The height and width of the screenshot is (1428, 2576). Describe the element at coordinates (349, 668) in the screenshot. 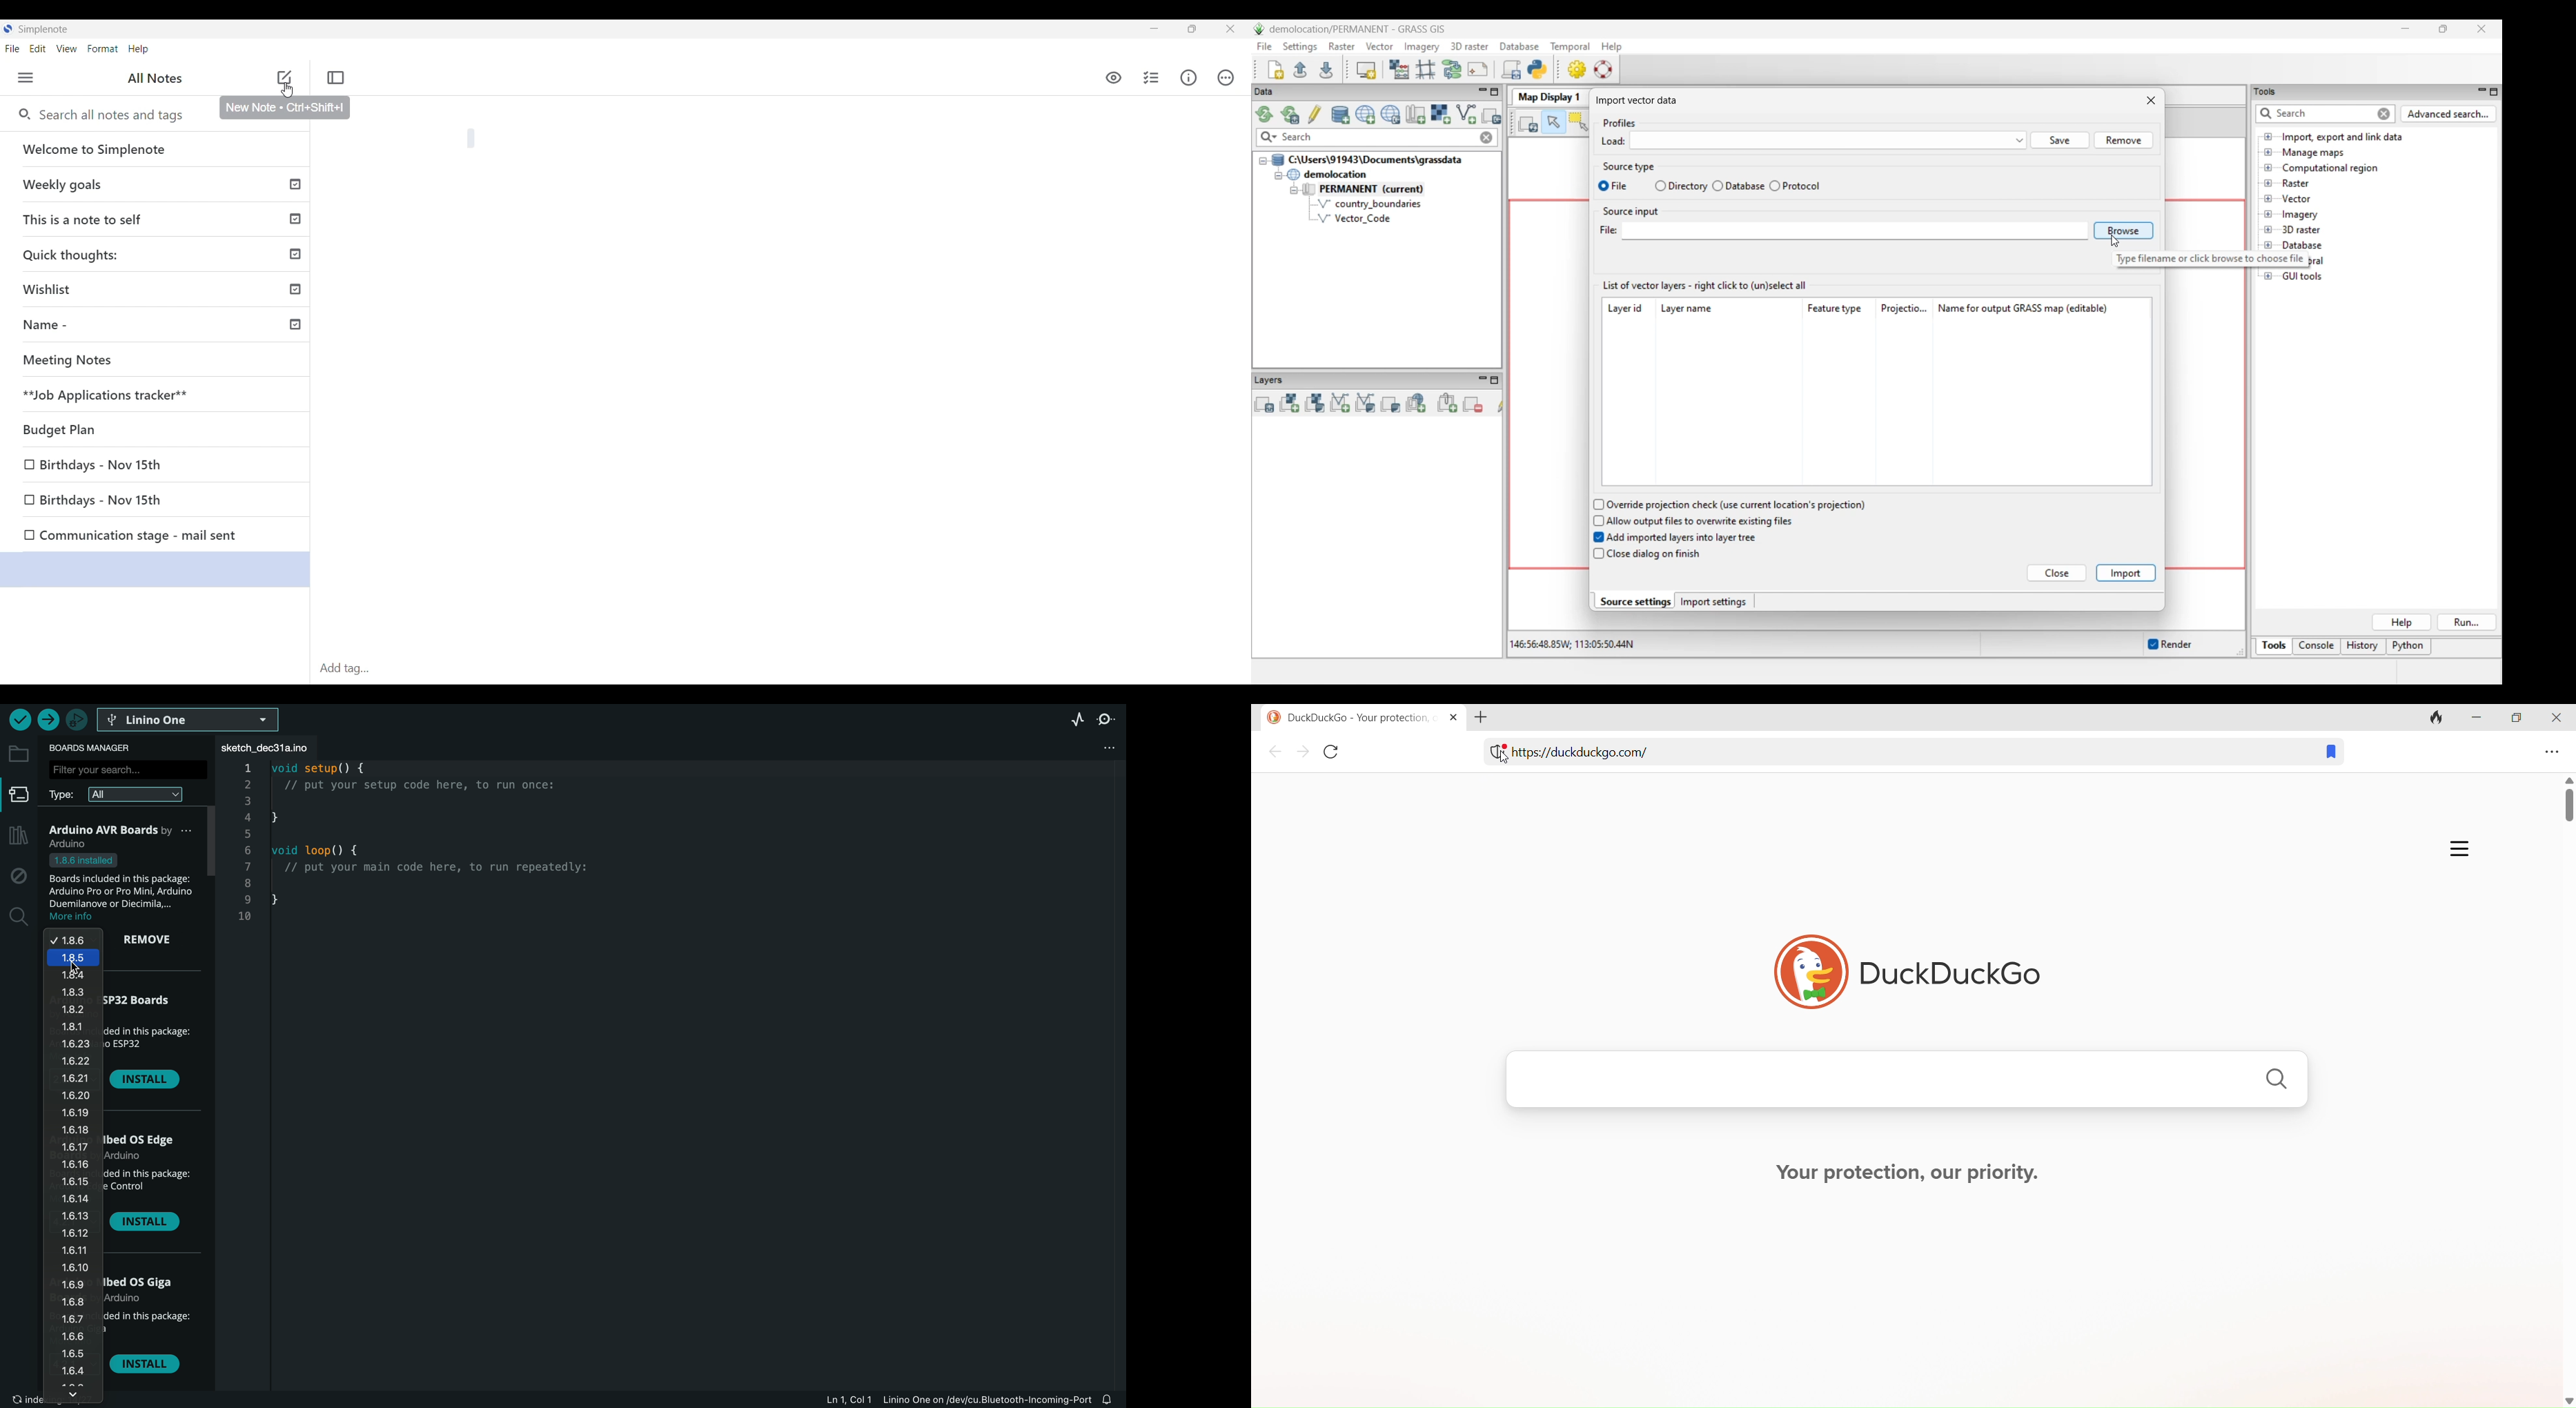

I see `Add tag...` at that location.